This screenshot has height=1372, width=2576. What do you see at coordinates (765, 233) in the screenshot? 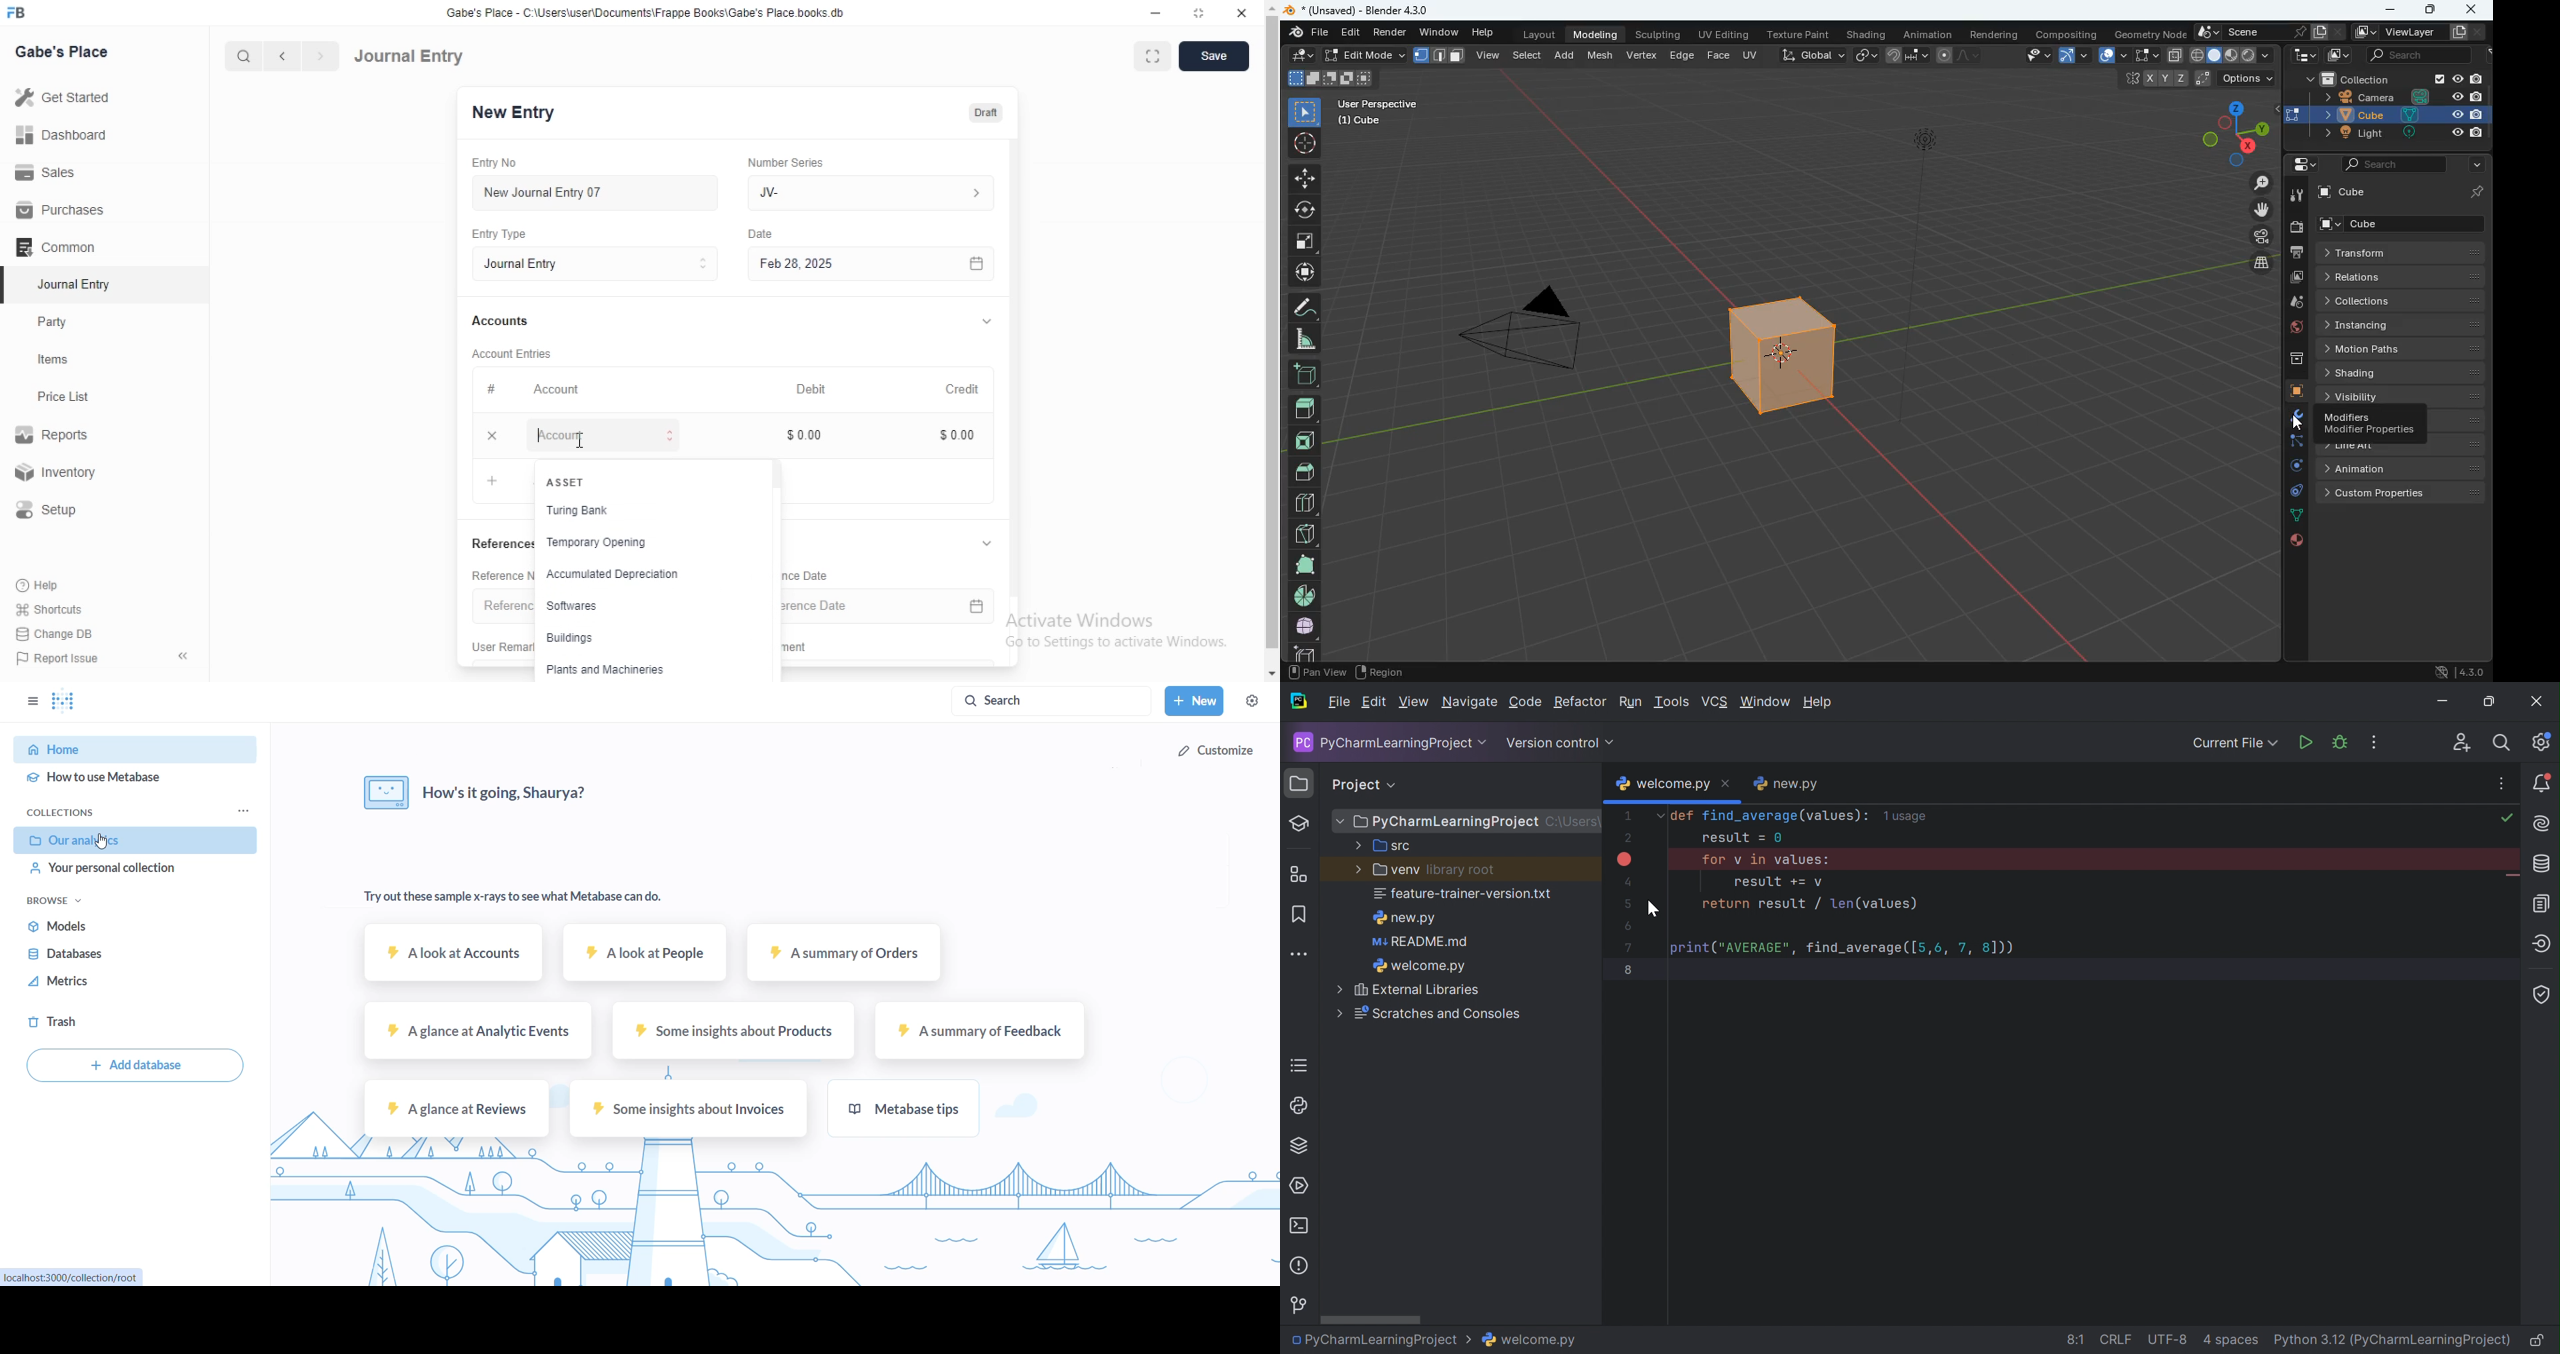
I see `Date` at bounding box center [765, 233].